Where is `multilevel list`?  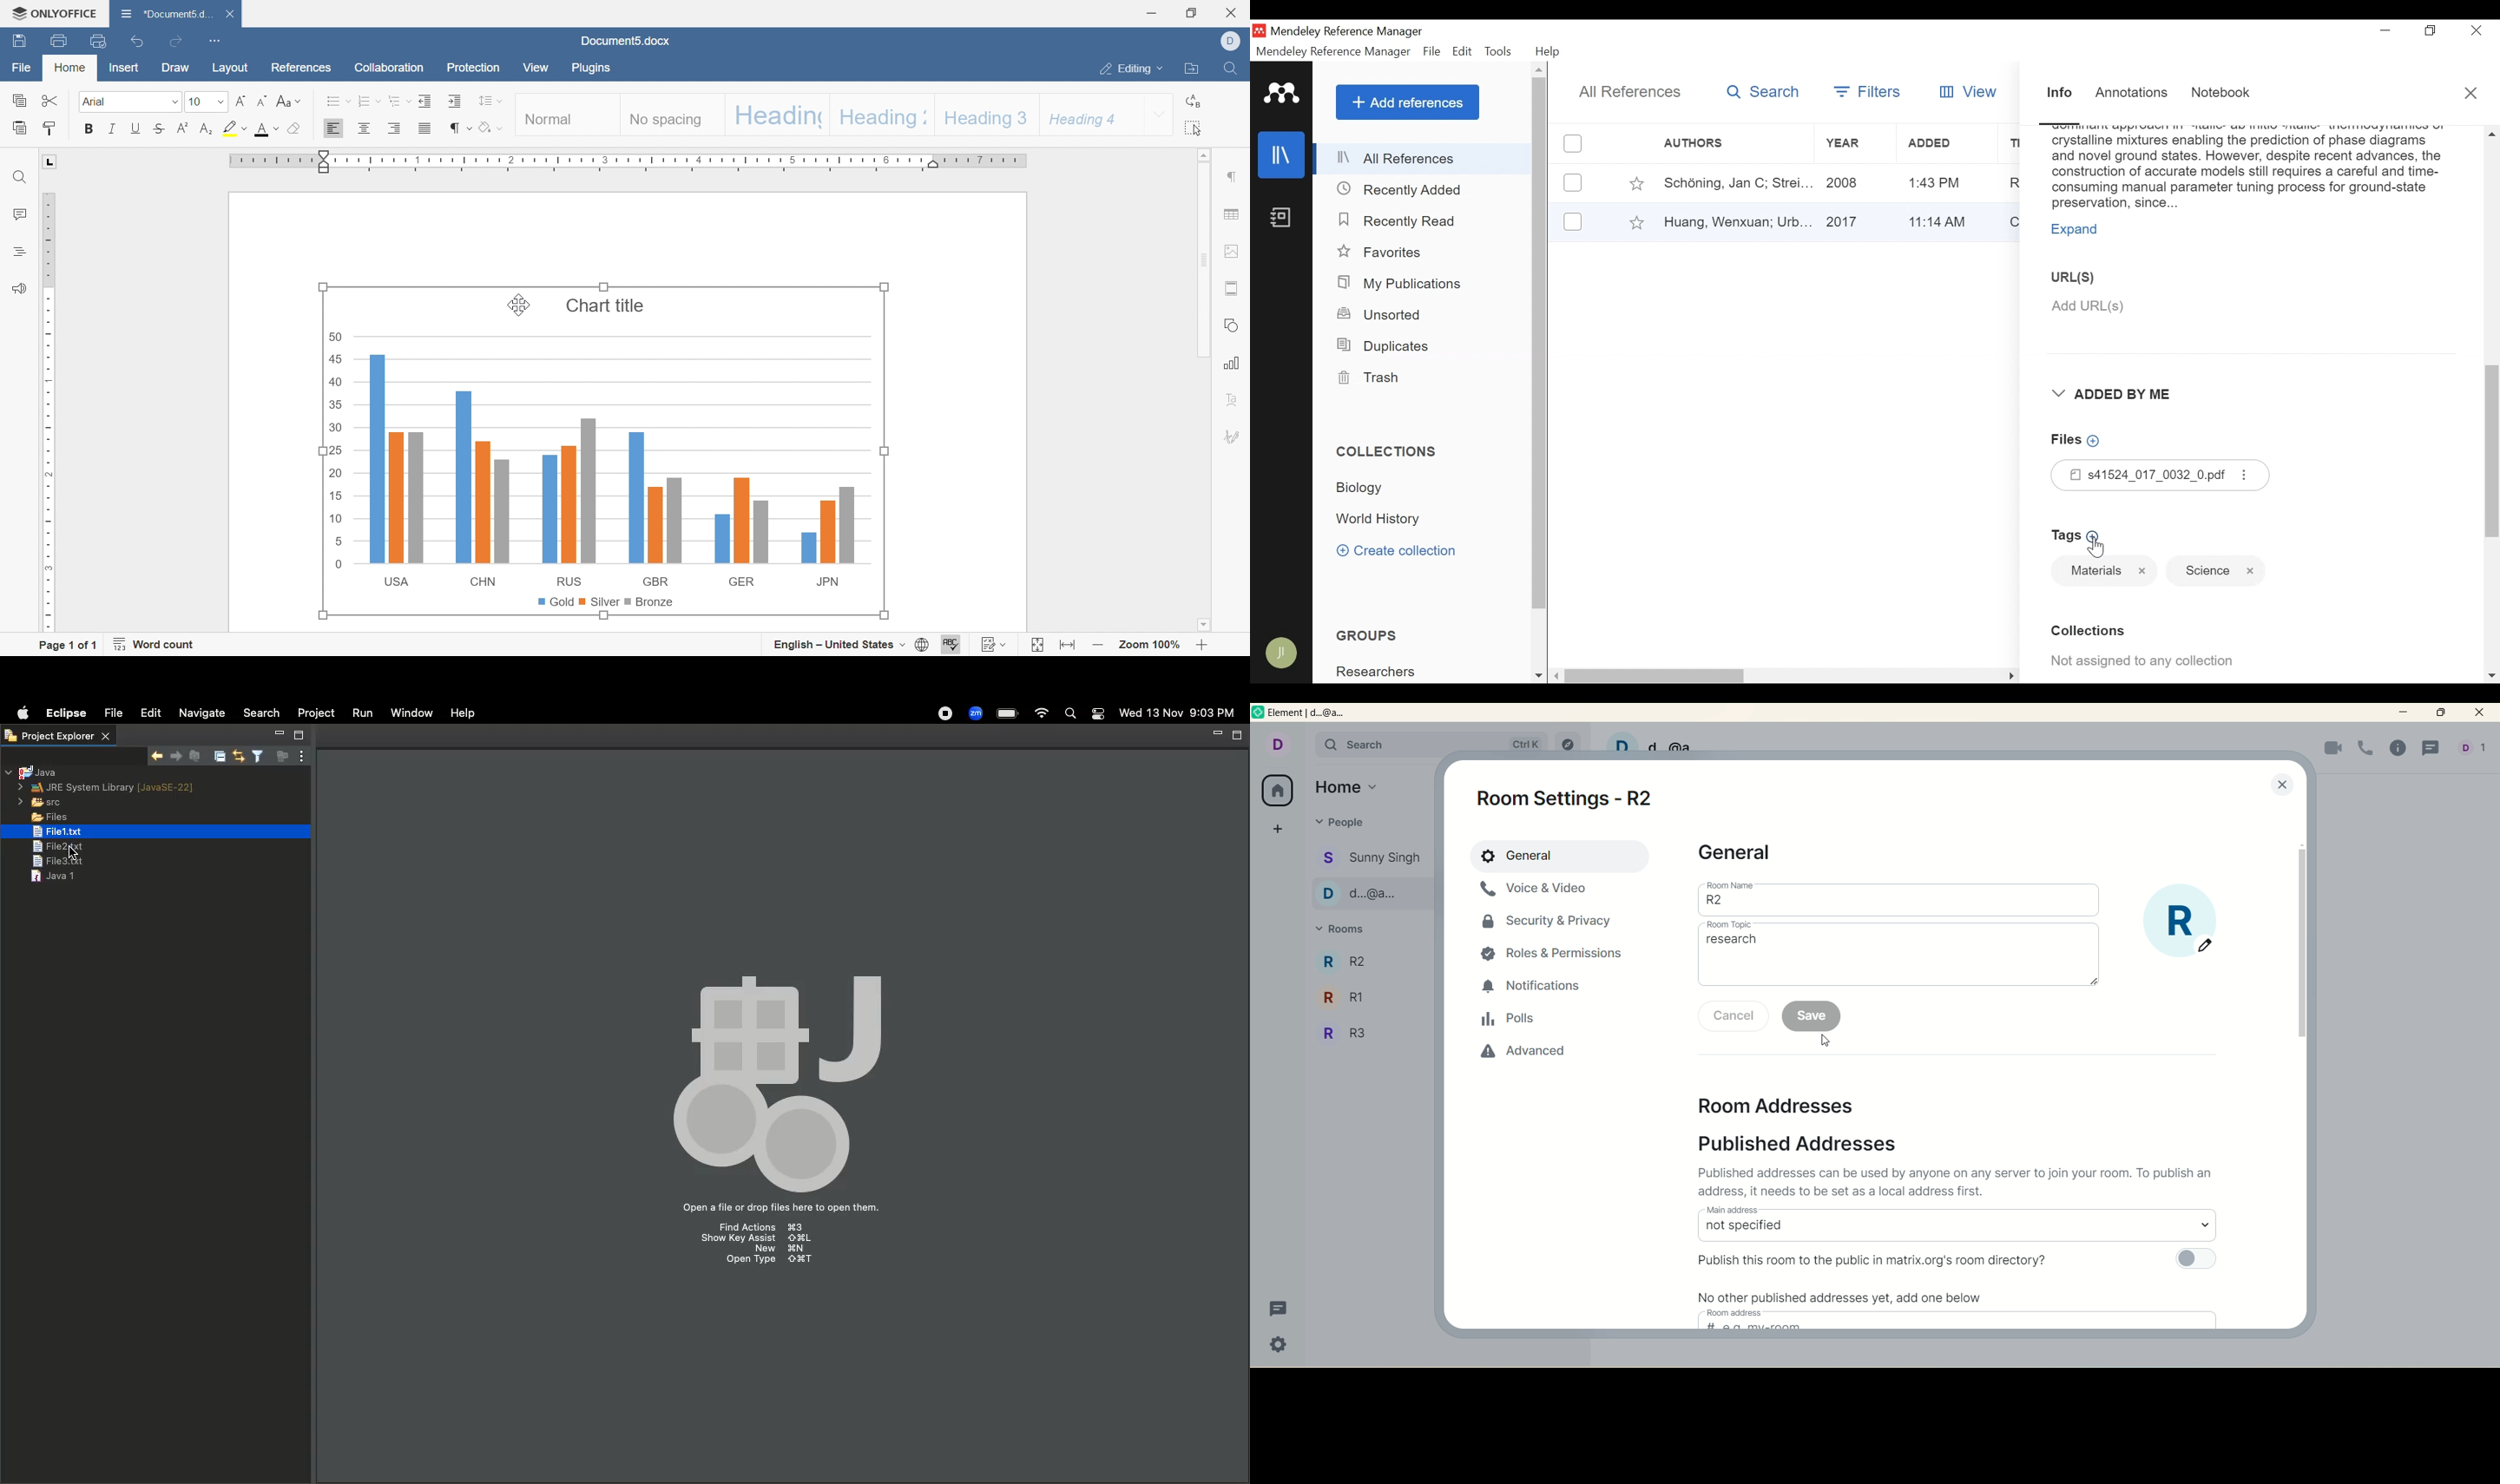
multilevel list is located at coordinates (398, 101).